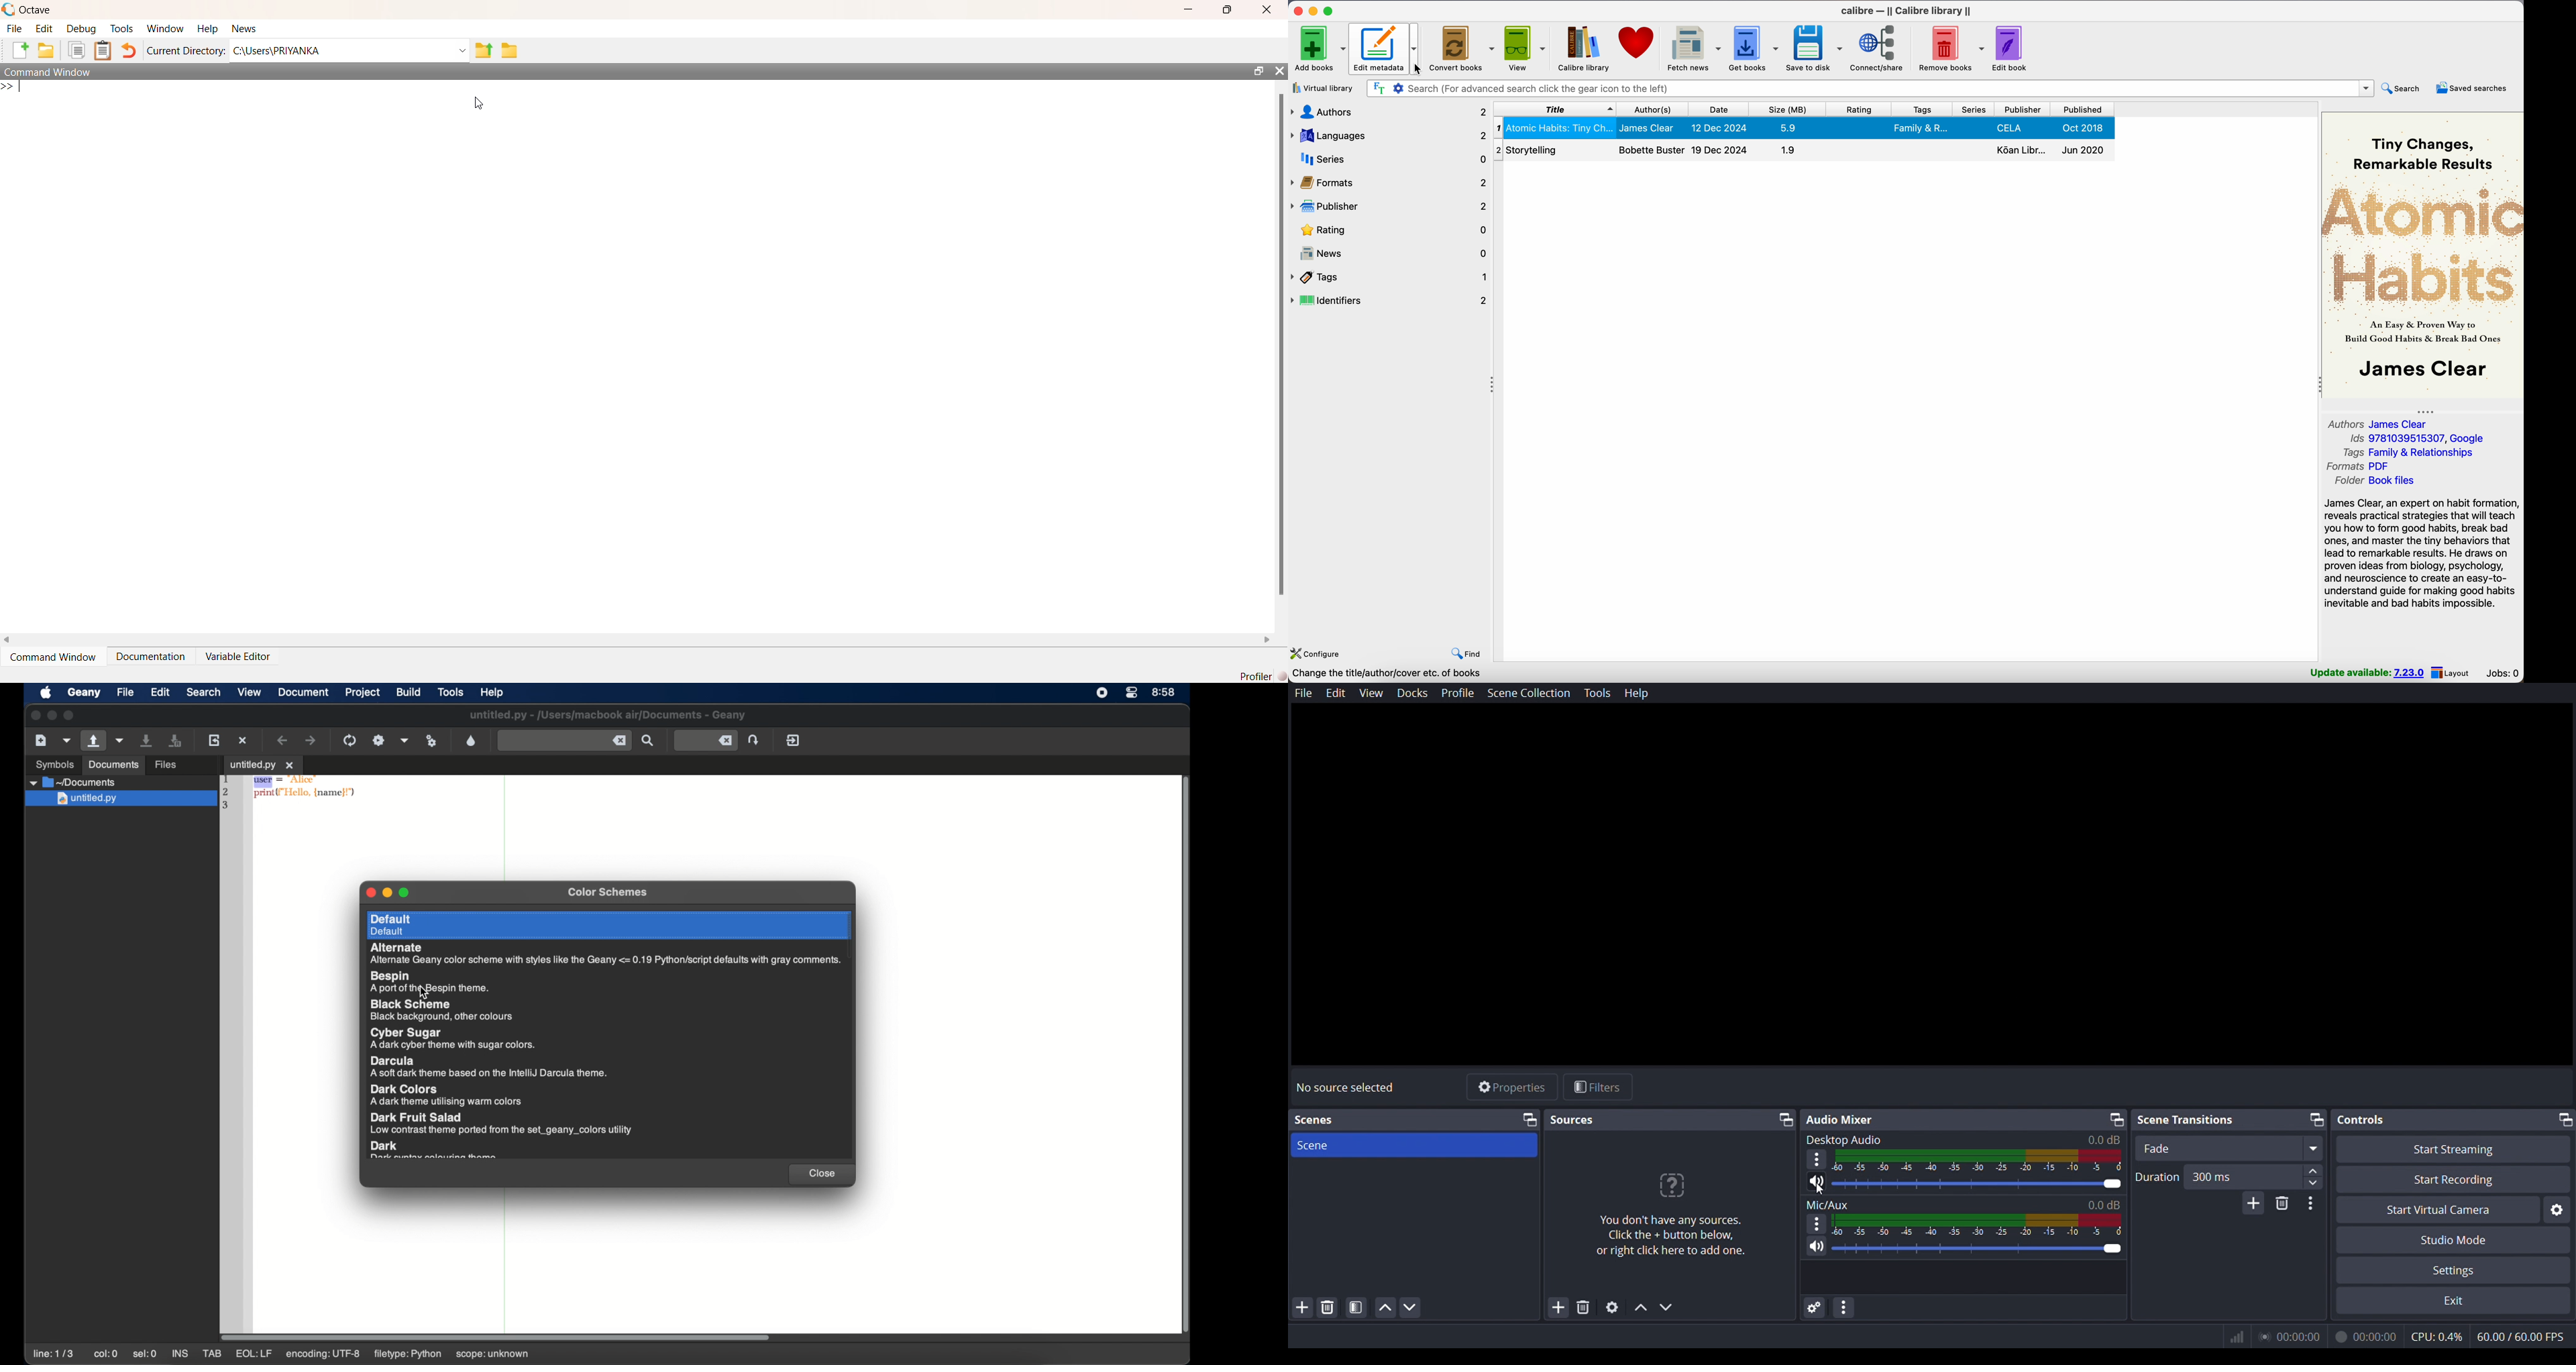  I want to click on geany, so click(83, 693).